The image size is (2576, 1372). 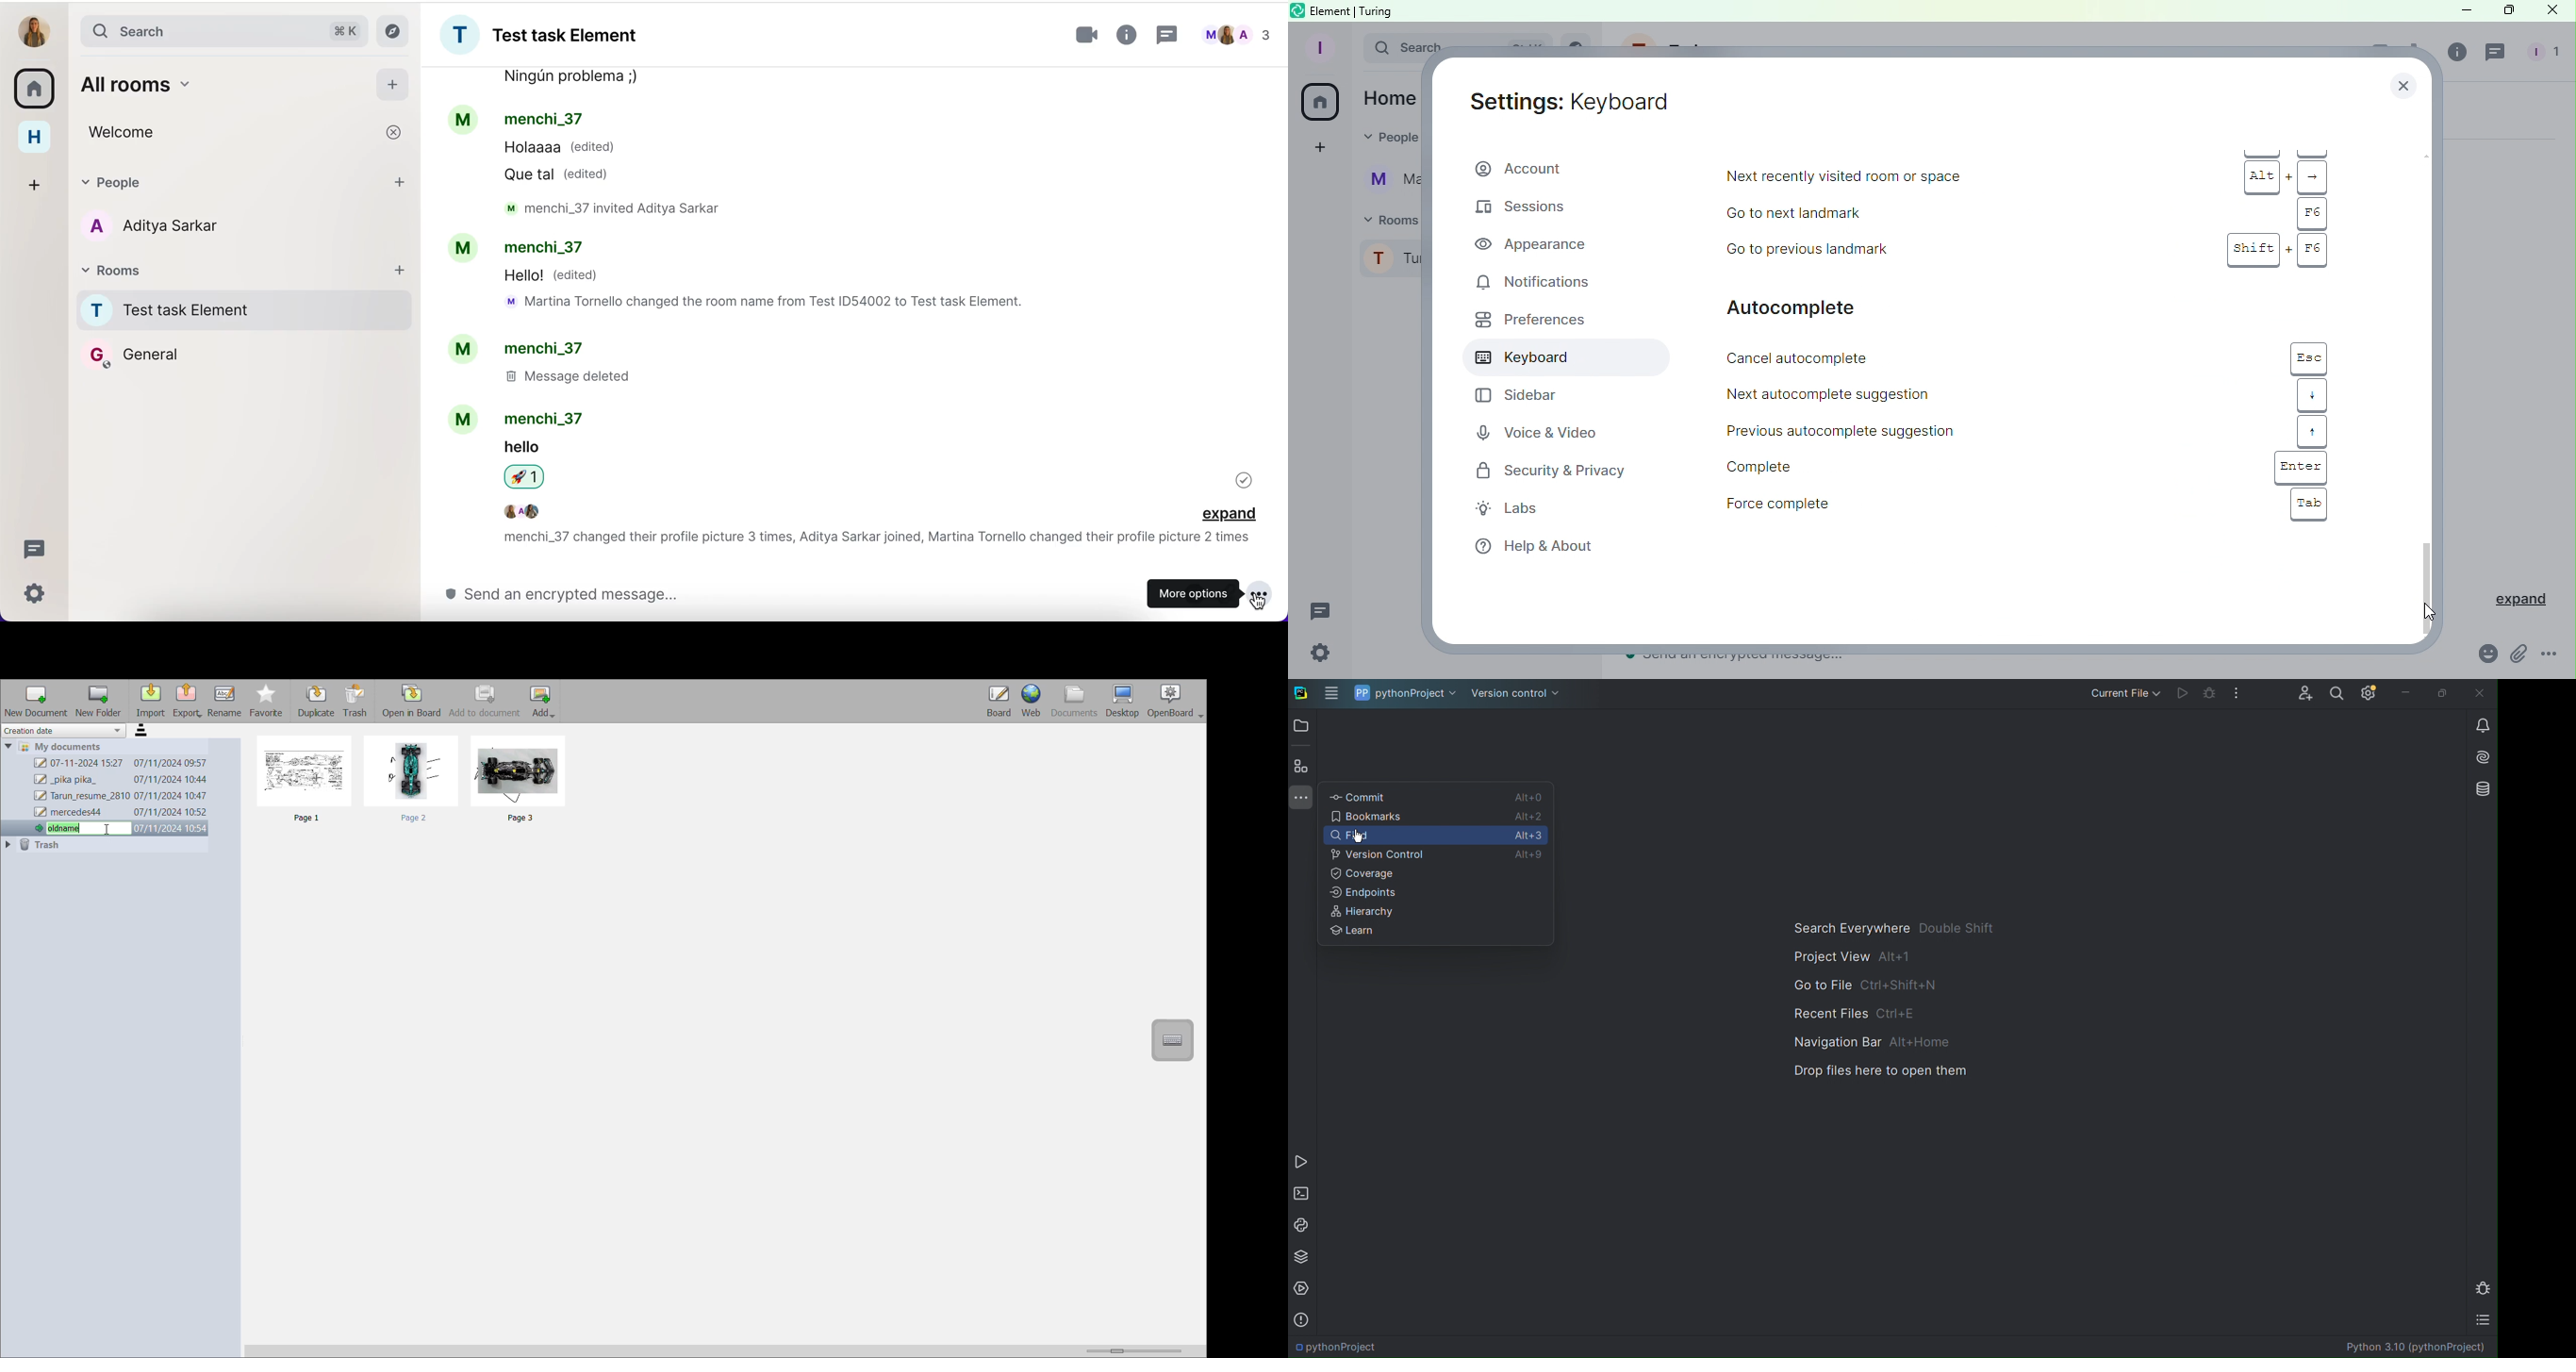 I want to click on cancel, so click(x=395, y=135).